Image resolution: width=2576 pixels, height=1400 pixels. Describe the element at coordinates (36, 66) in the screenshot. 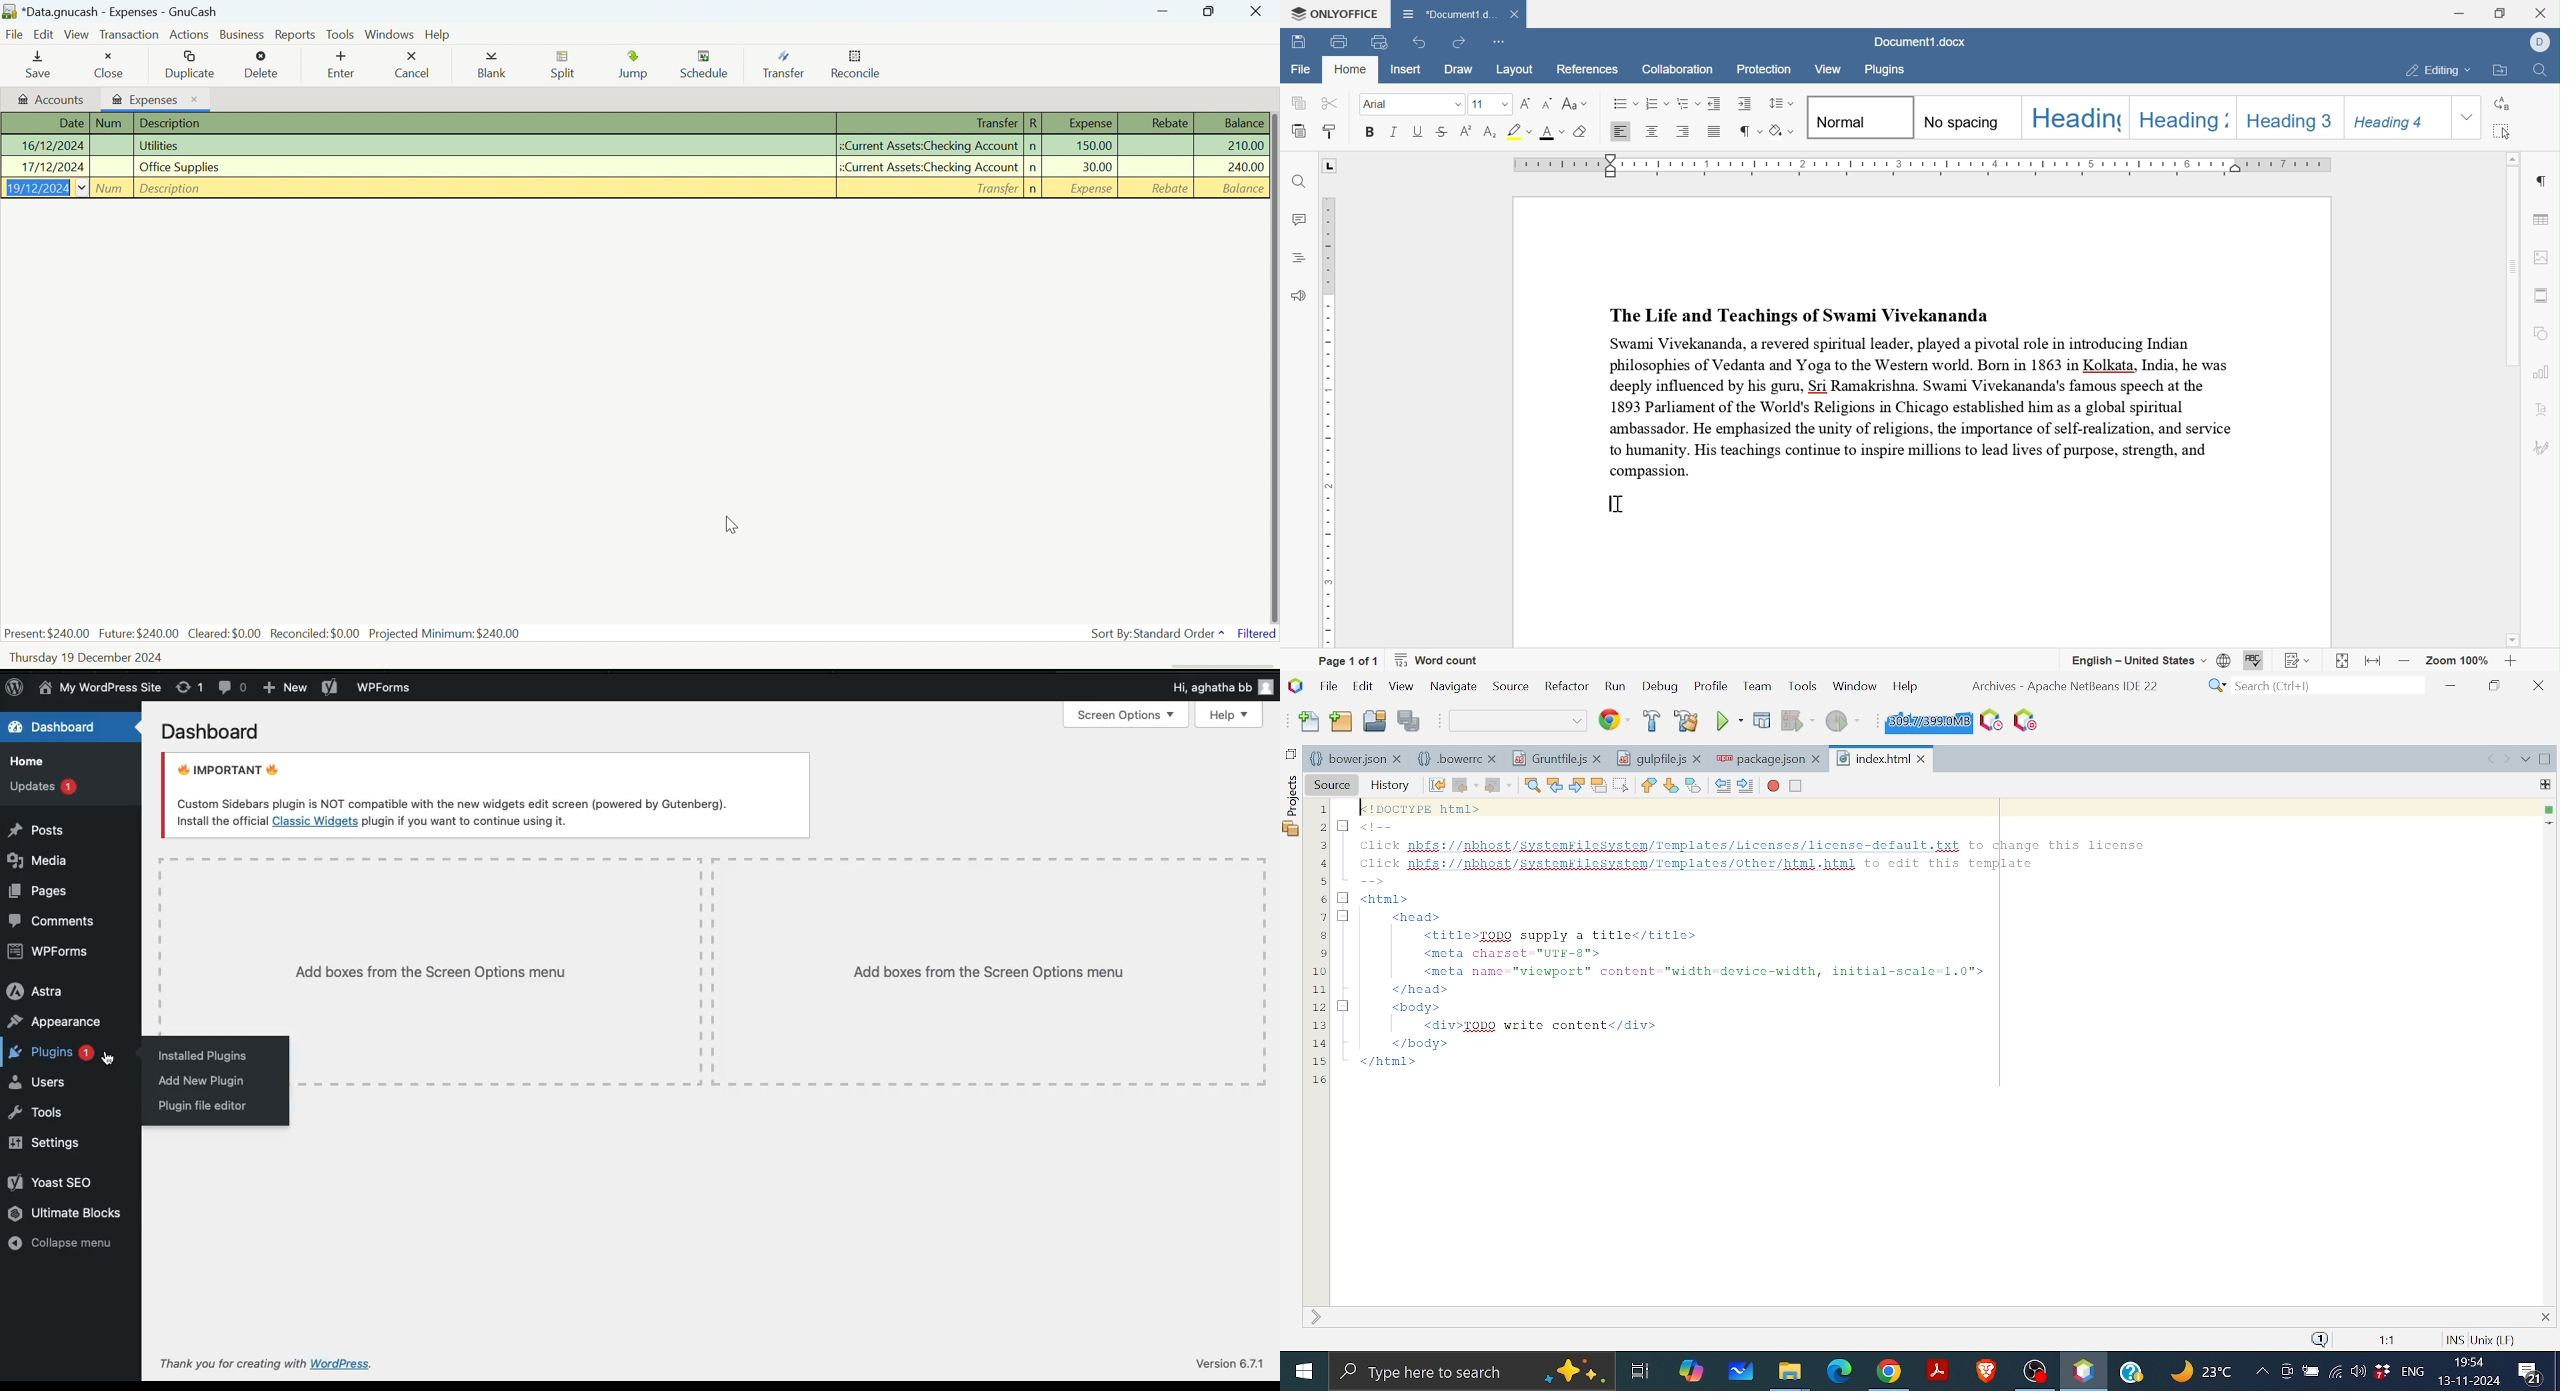

I see `Save` at that location.